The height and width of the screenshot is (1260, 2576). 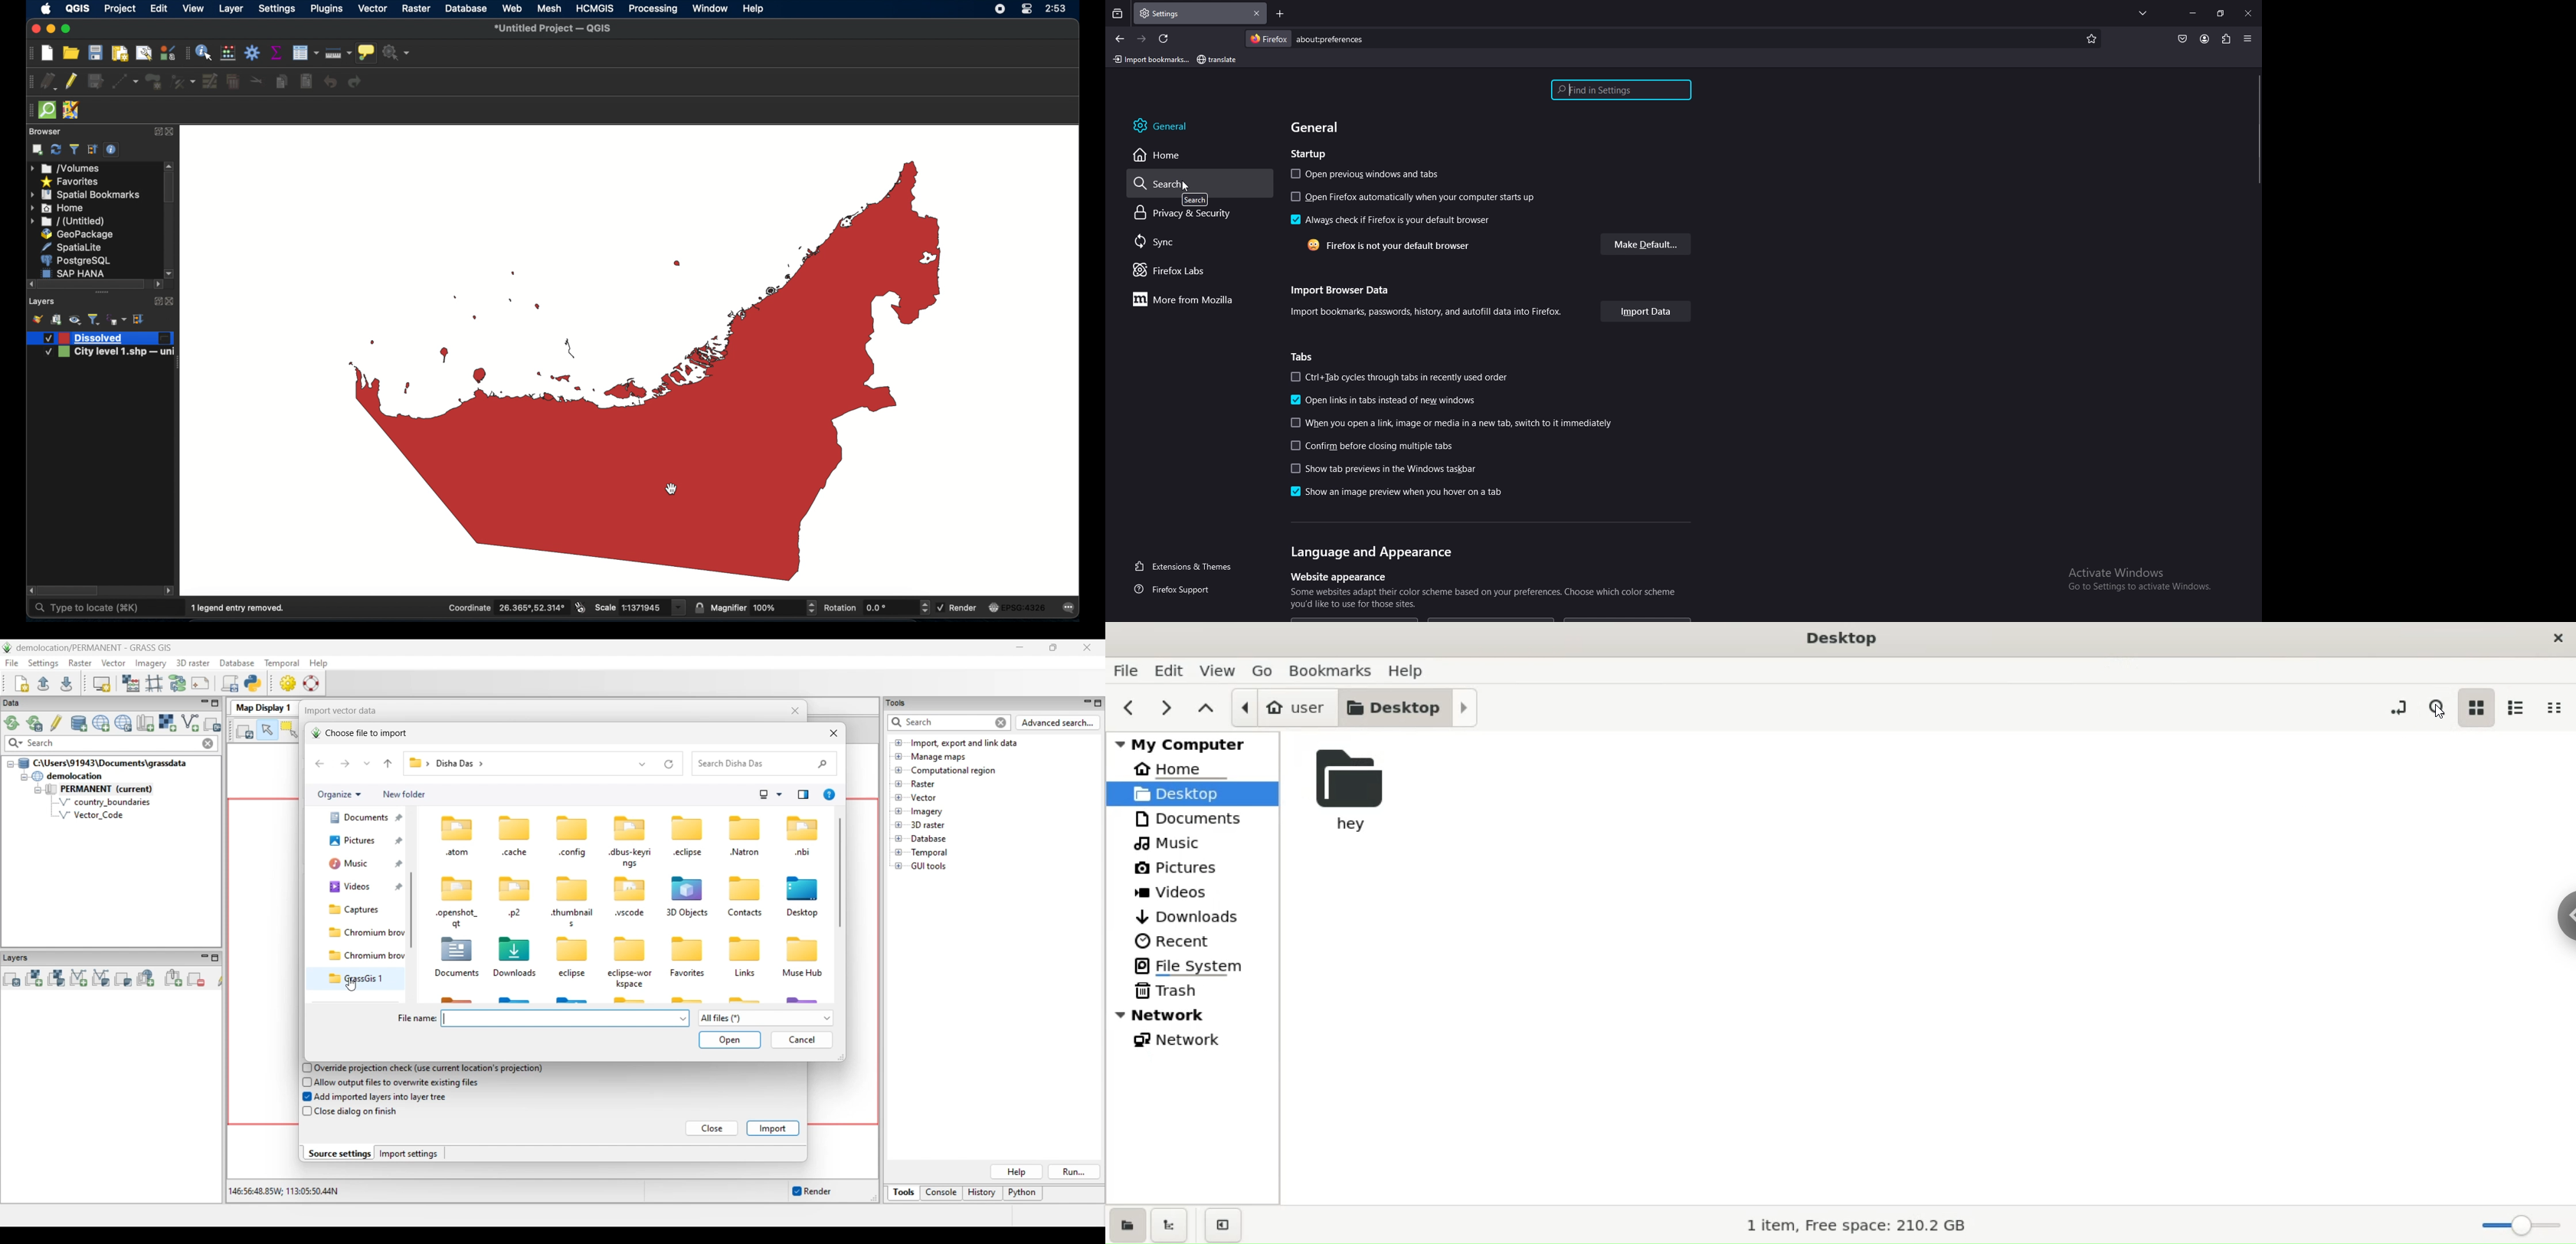 What do you see at coordinates (764, 607) in the screenshot?
I see `magnifier` at bounding box center [764, 607].